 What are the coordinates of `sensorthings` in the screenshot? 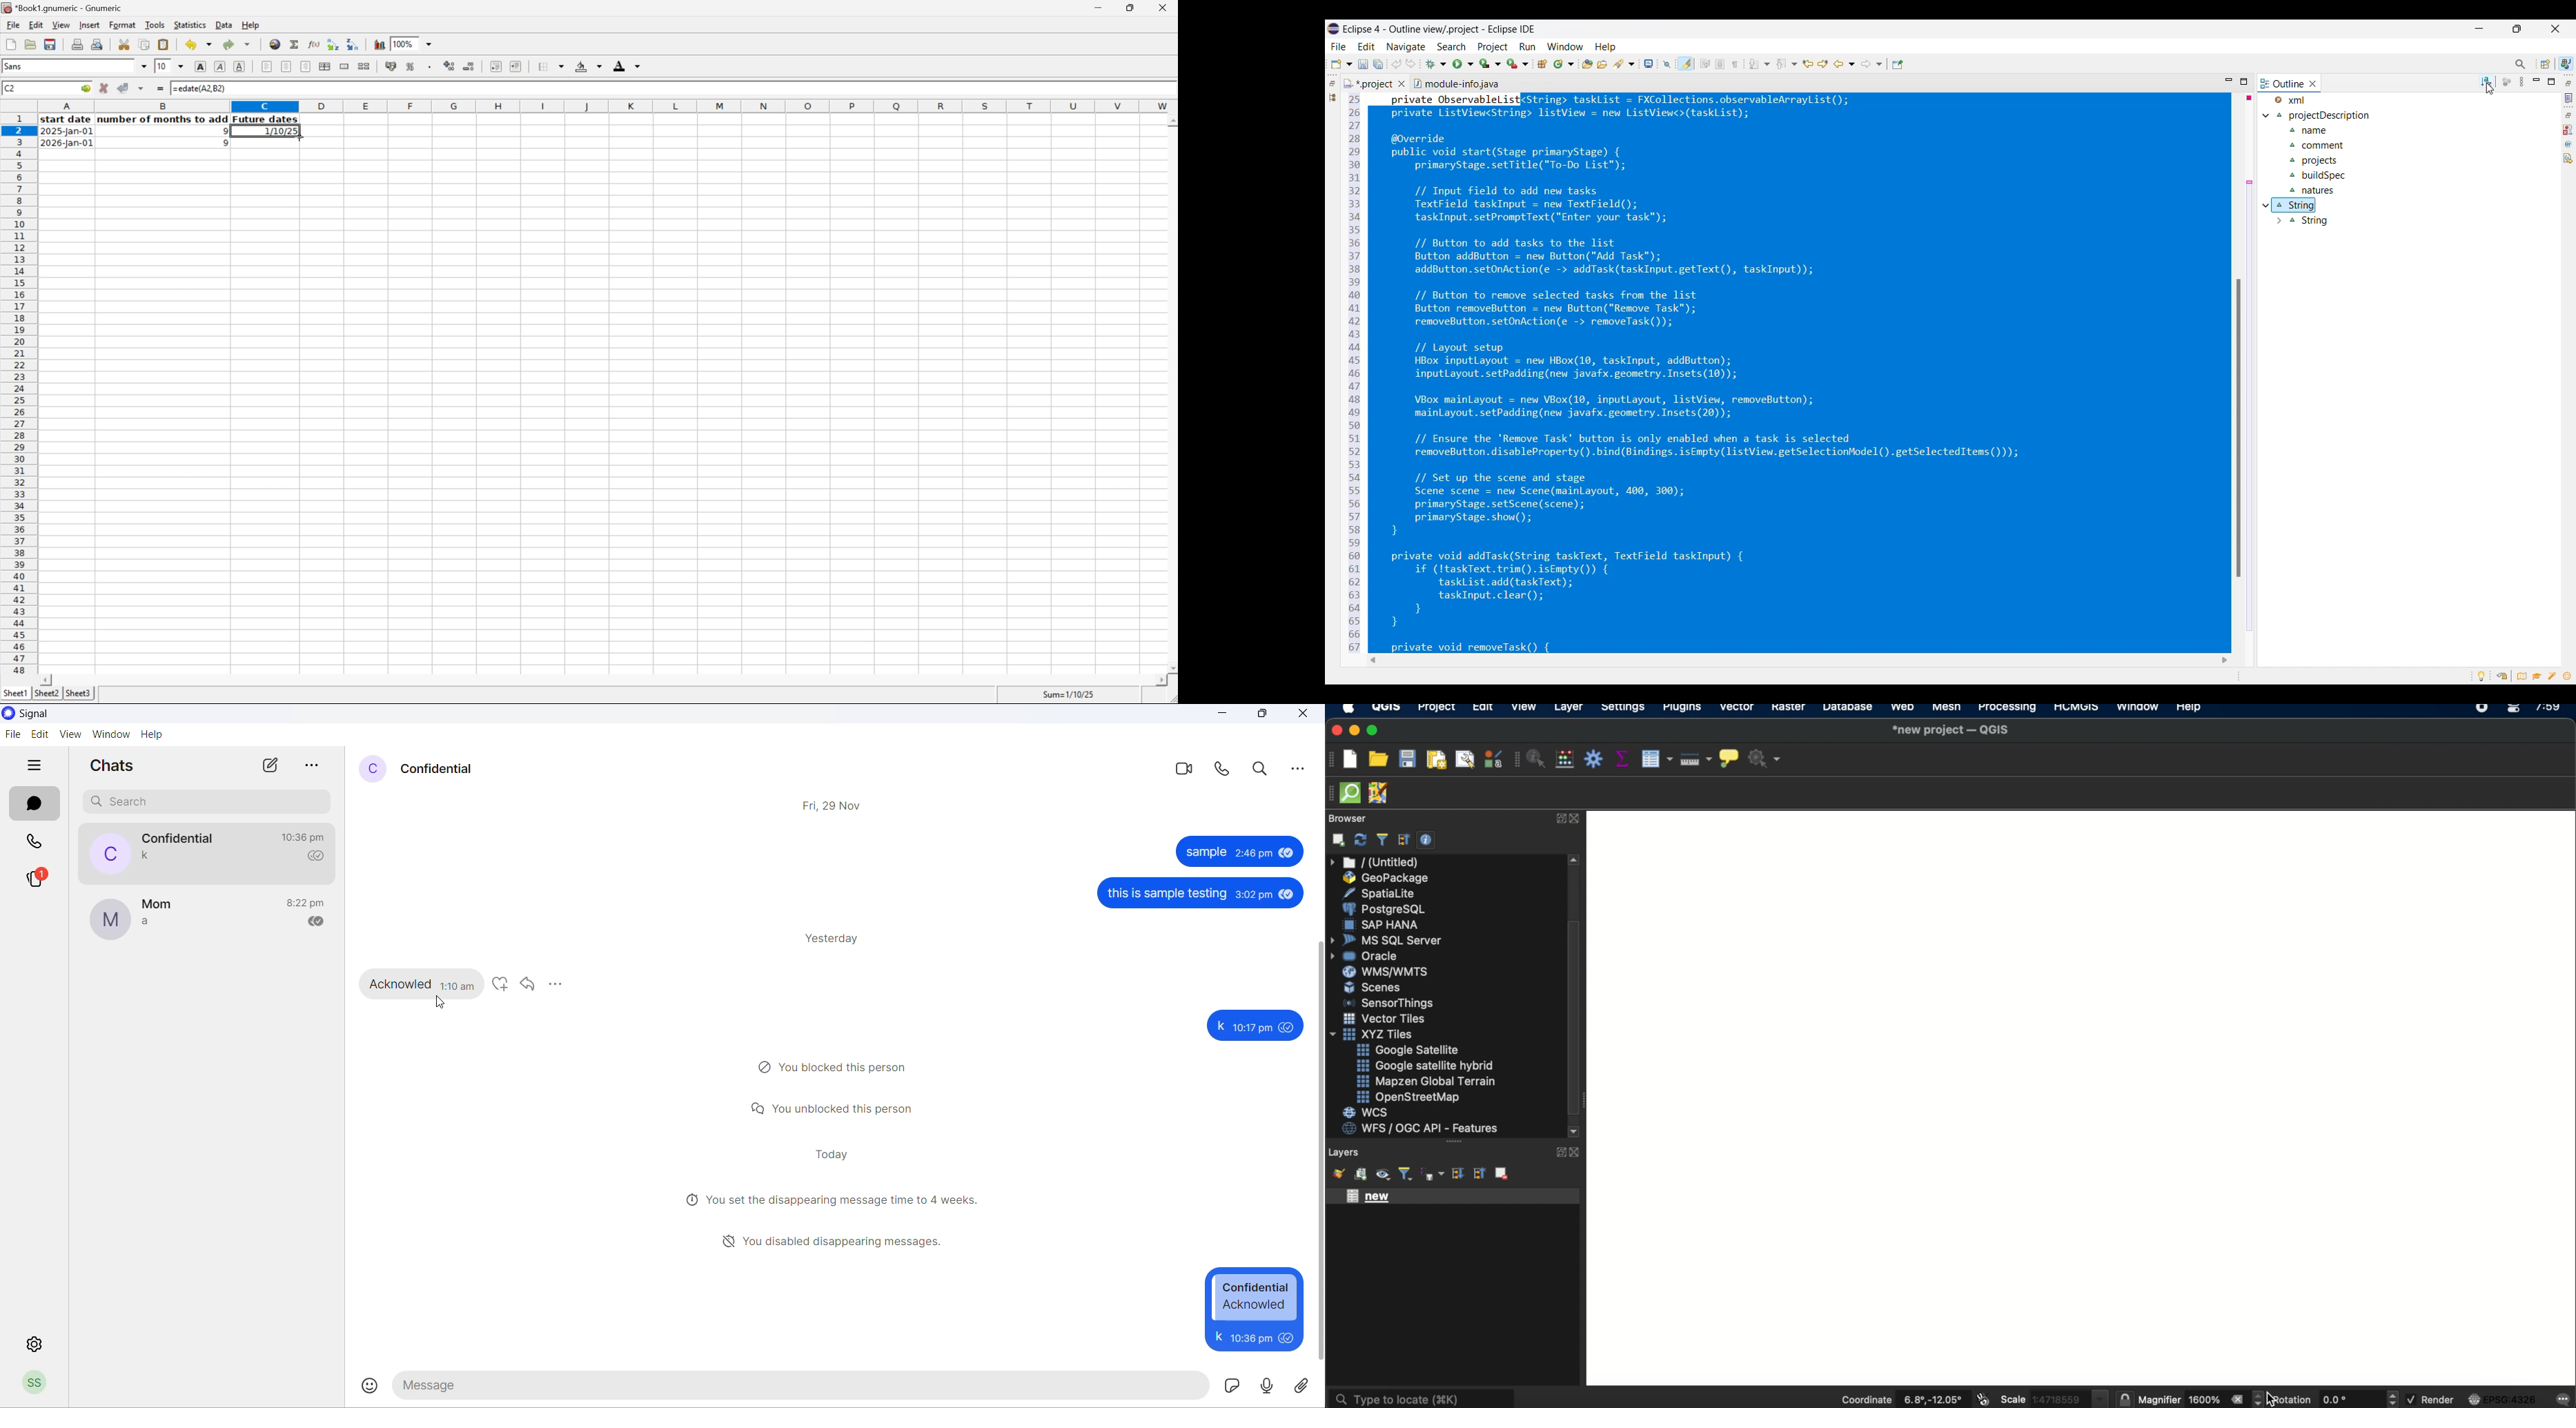 It's located at (1389, 1003).